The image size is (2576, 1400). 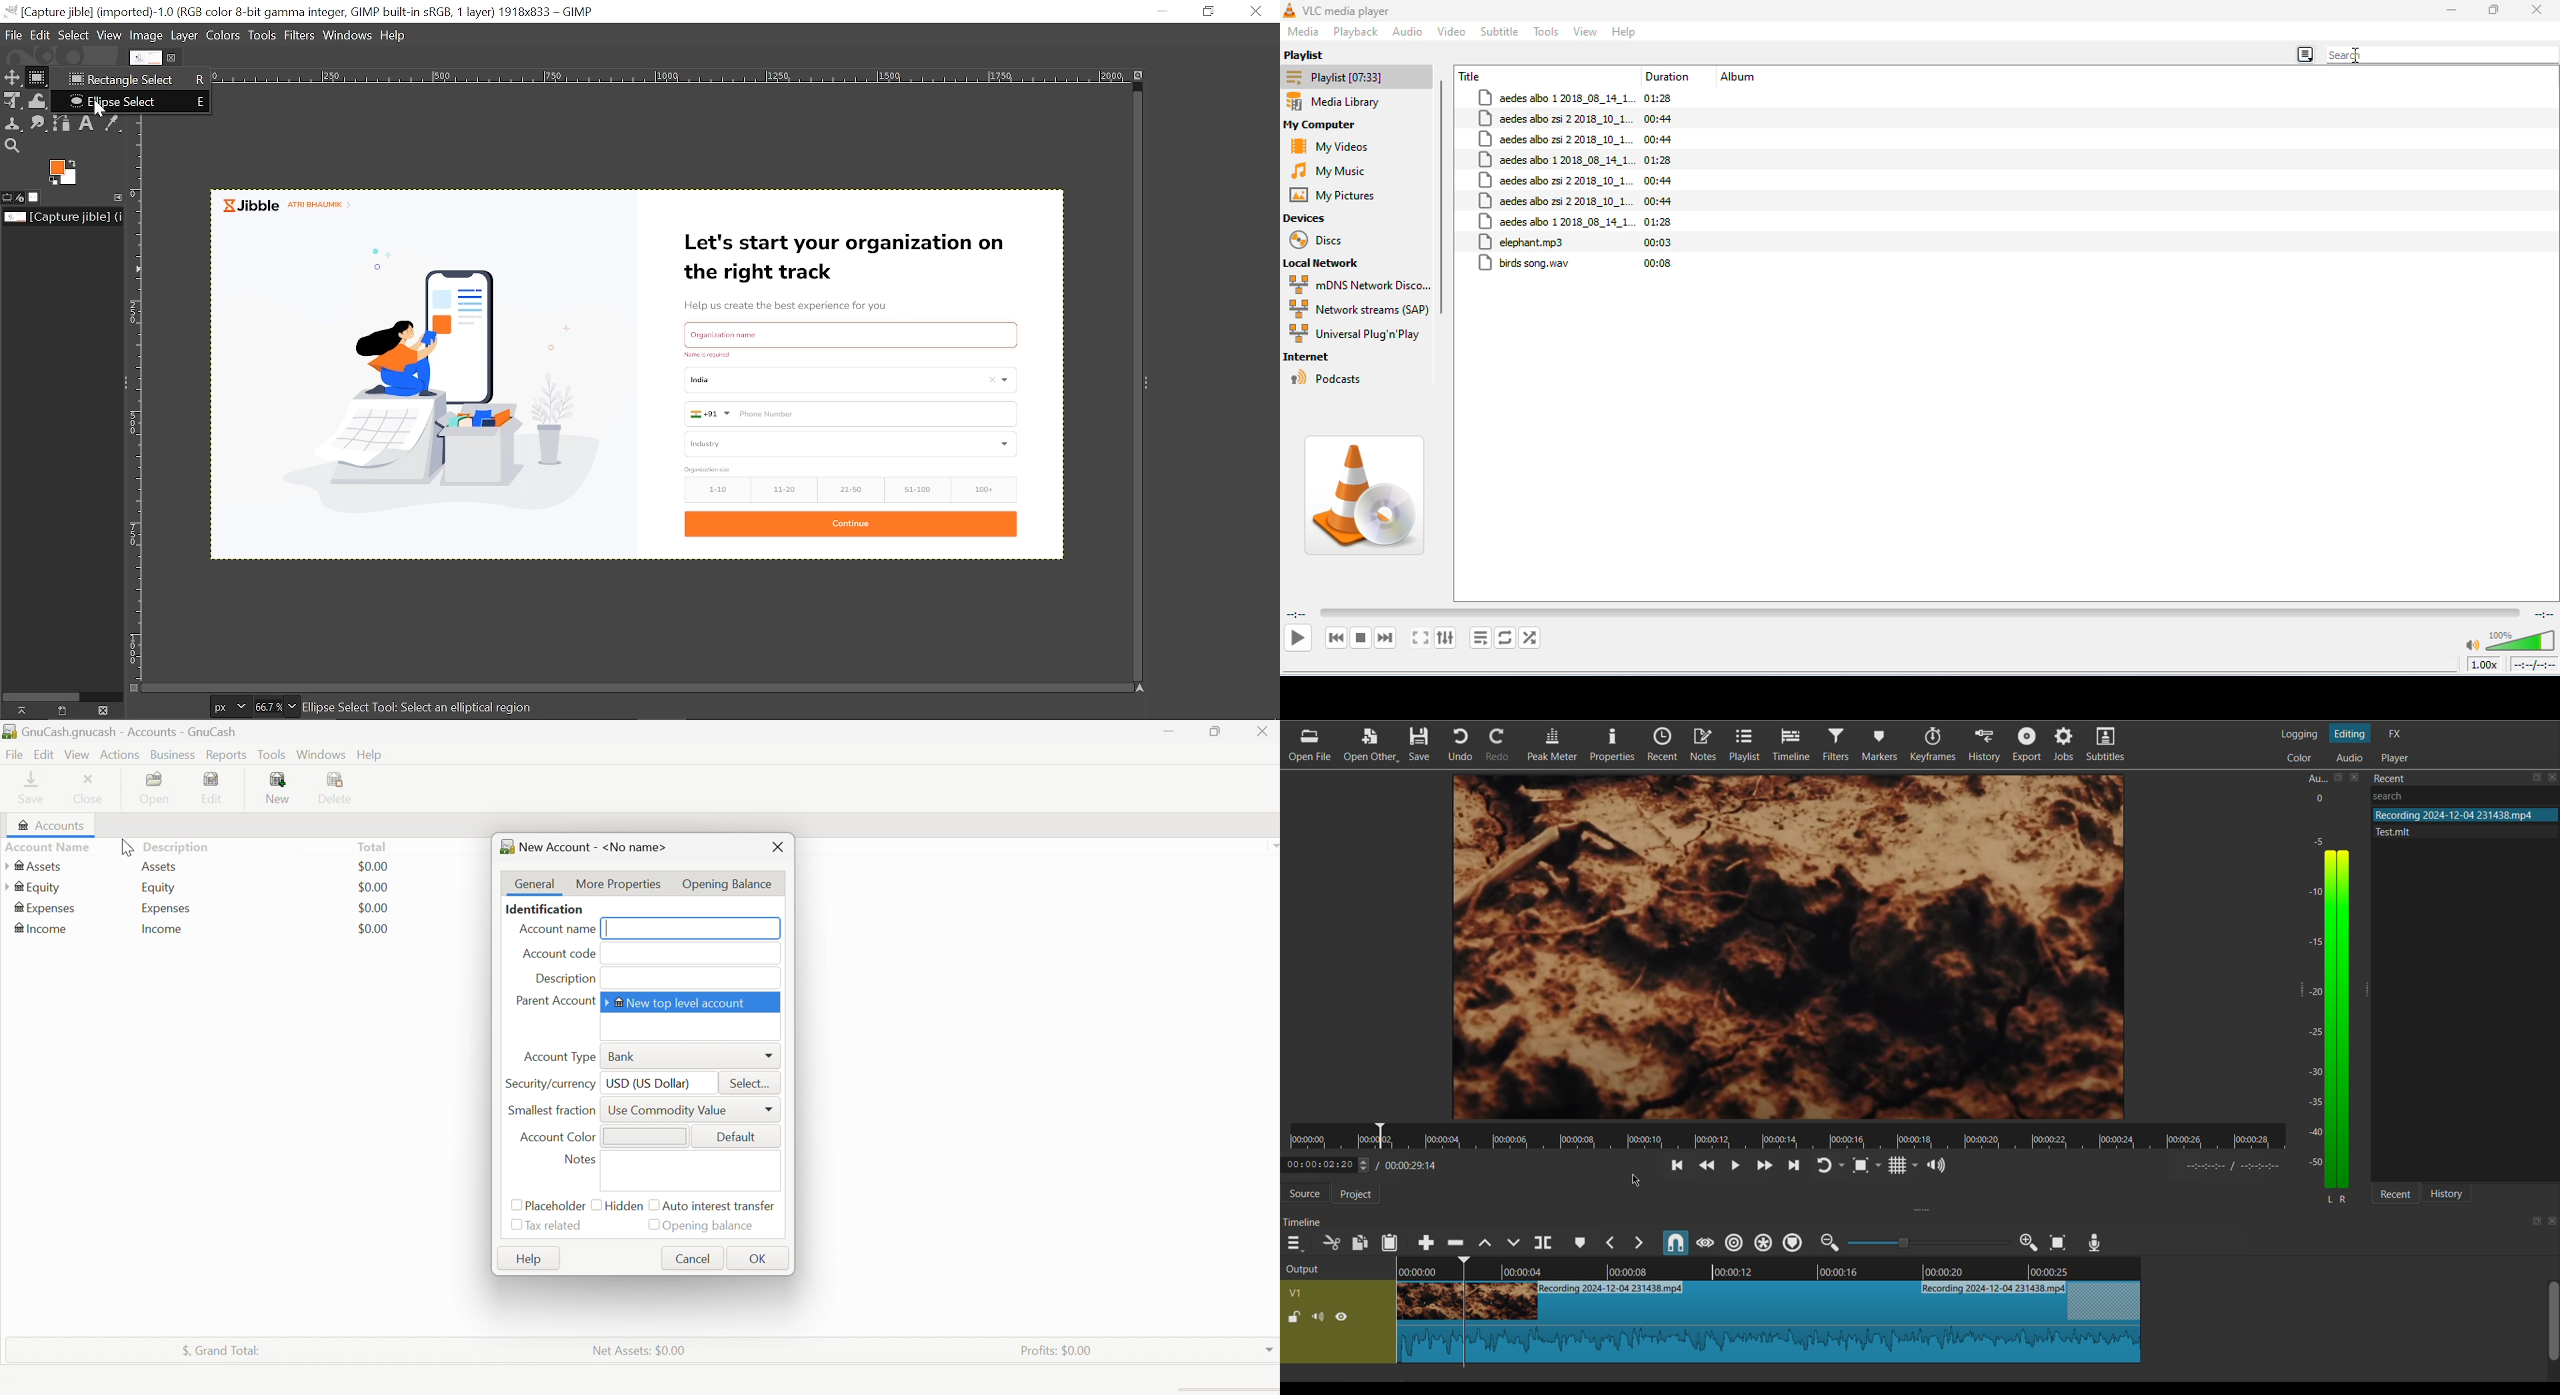 What do you see at coordinates (1360, 1241) in the screenshot?
I see `Copy` at bounding box center [1360, 1241].